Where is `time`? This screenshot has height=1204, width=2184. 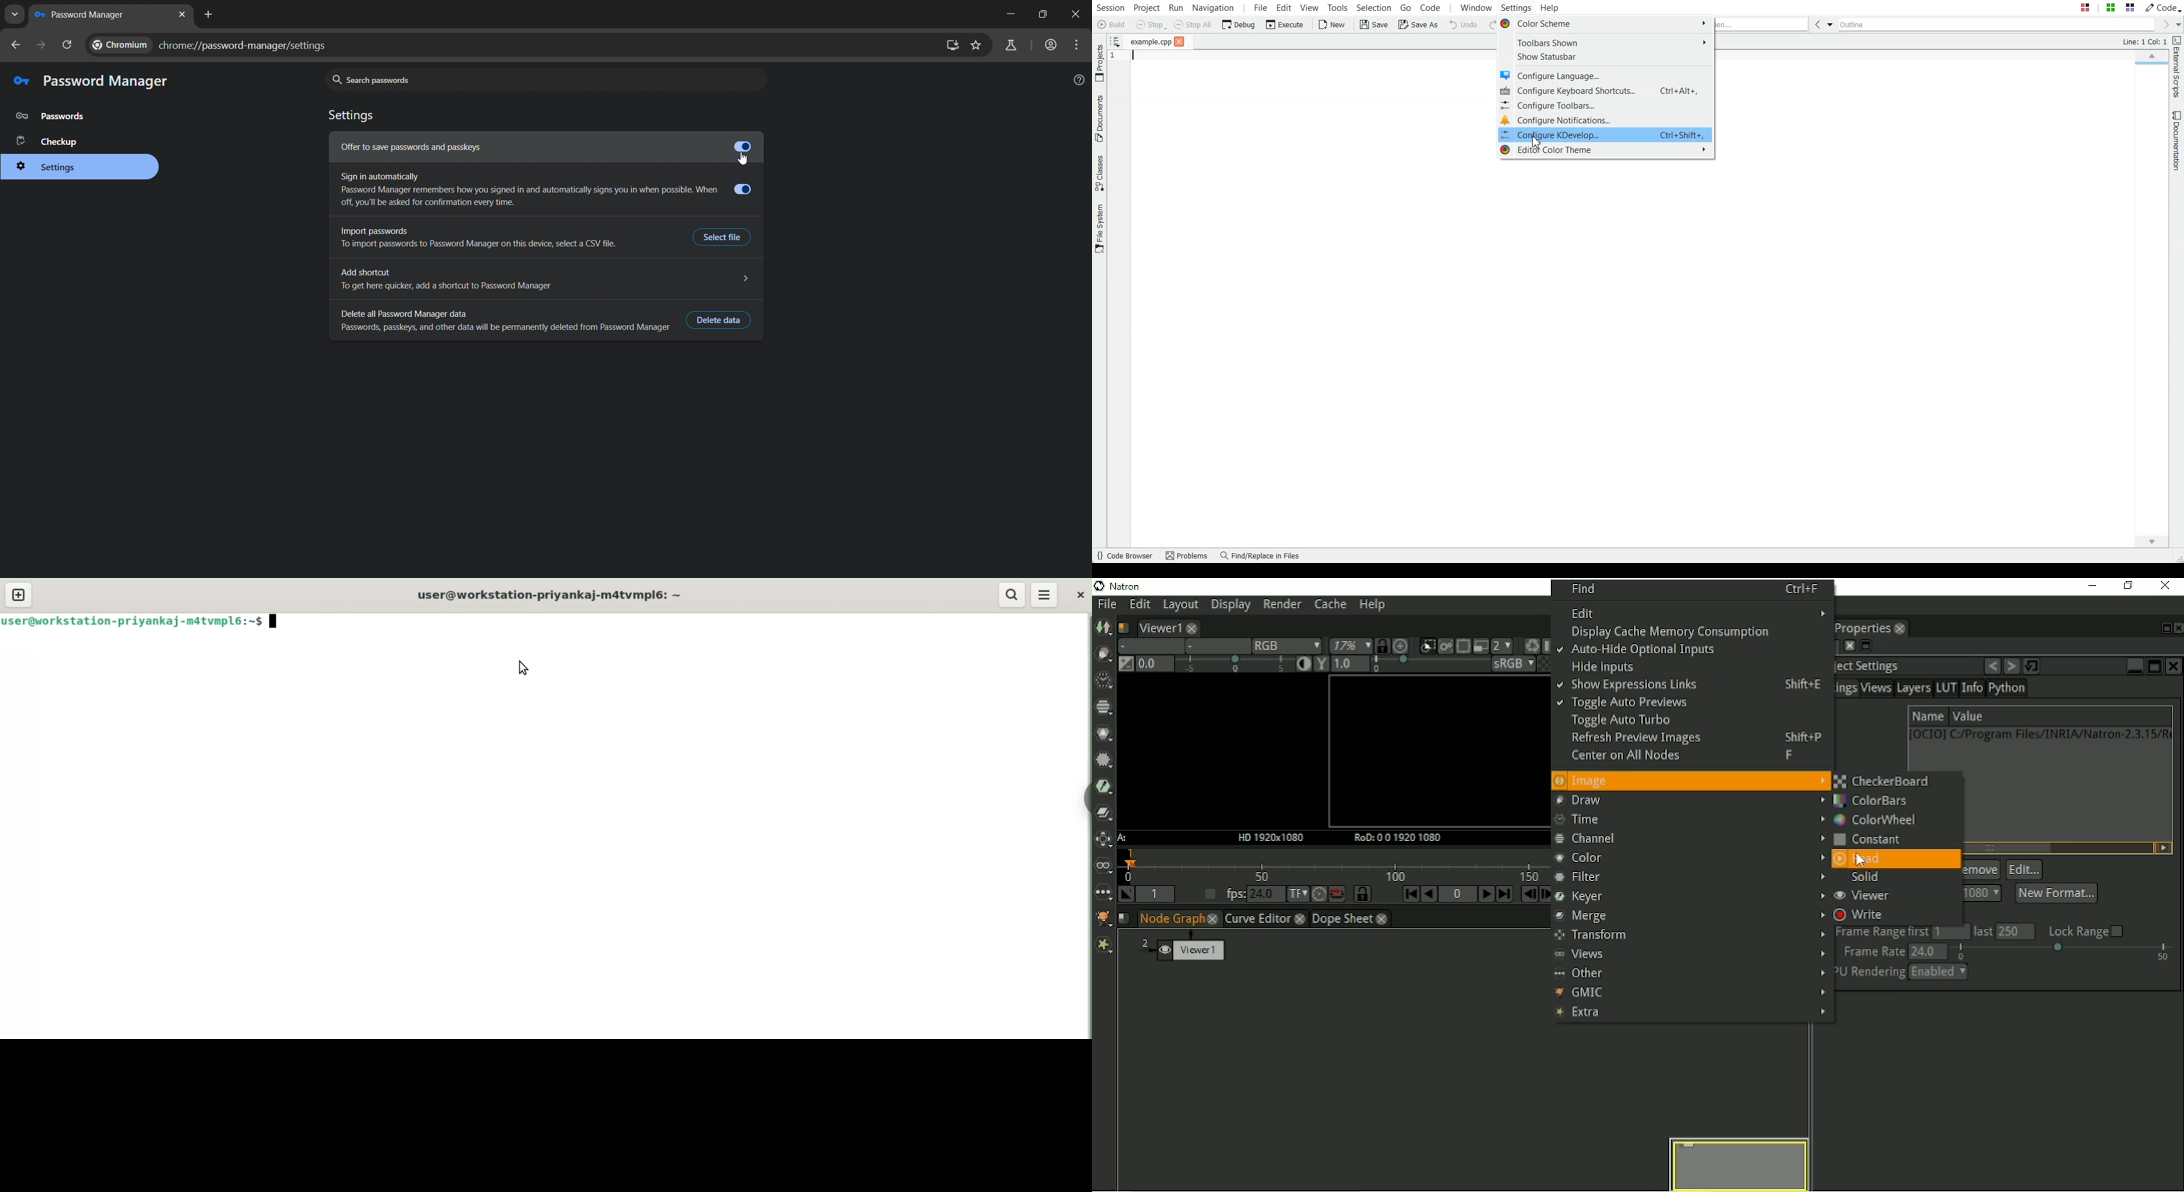 time is located at coordinates (1686, 820).